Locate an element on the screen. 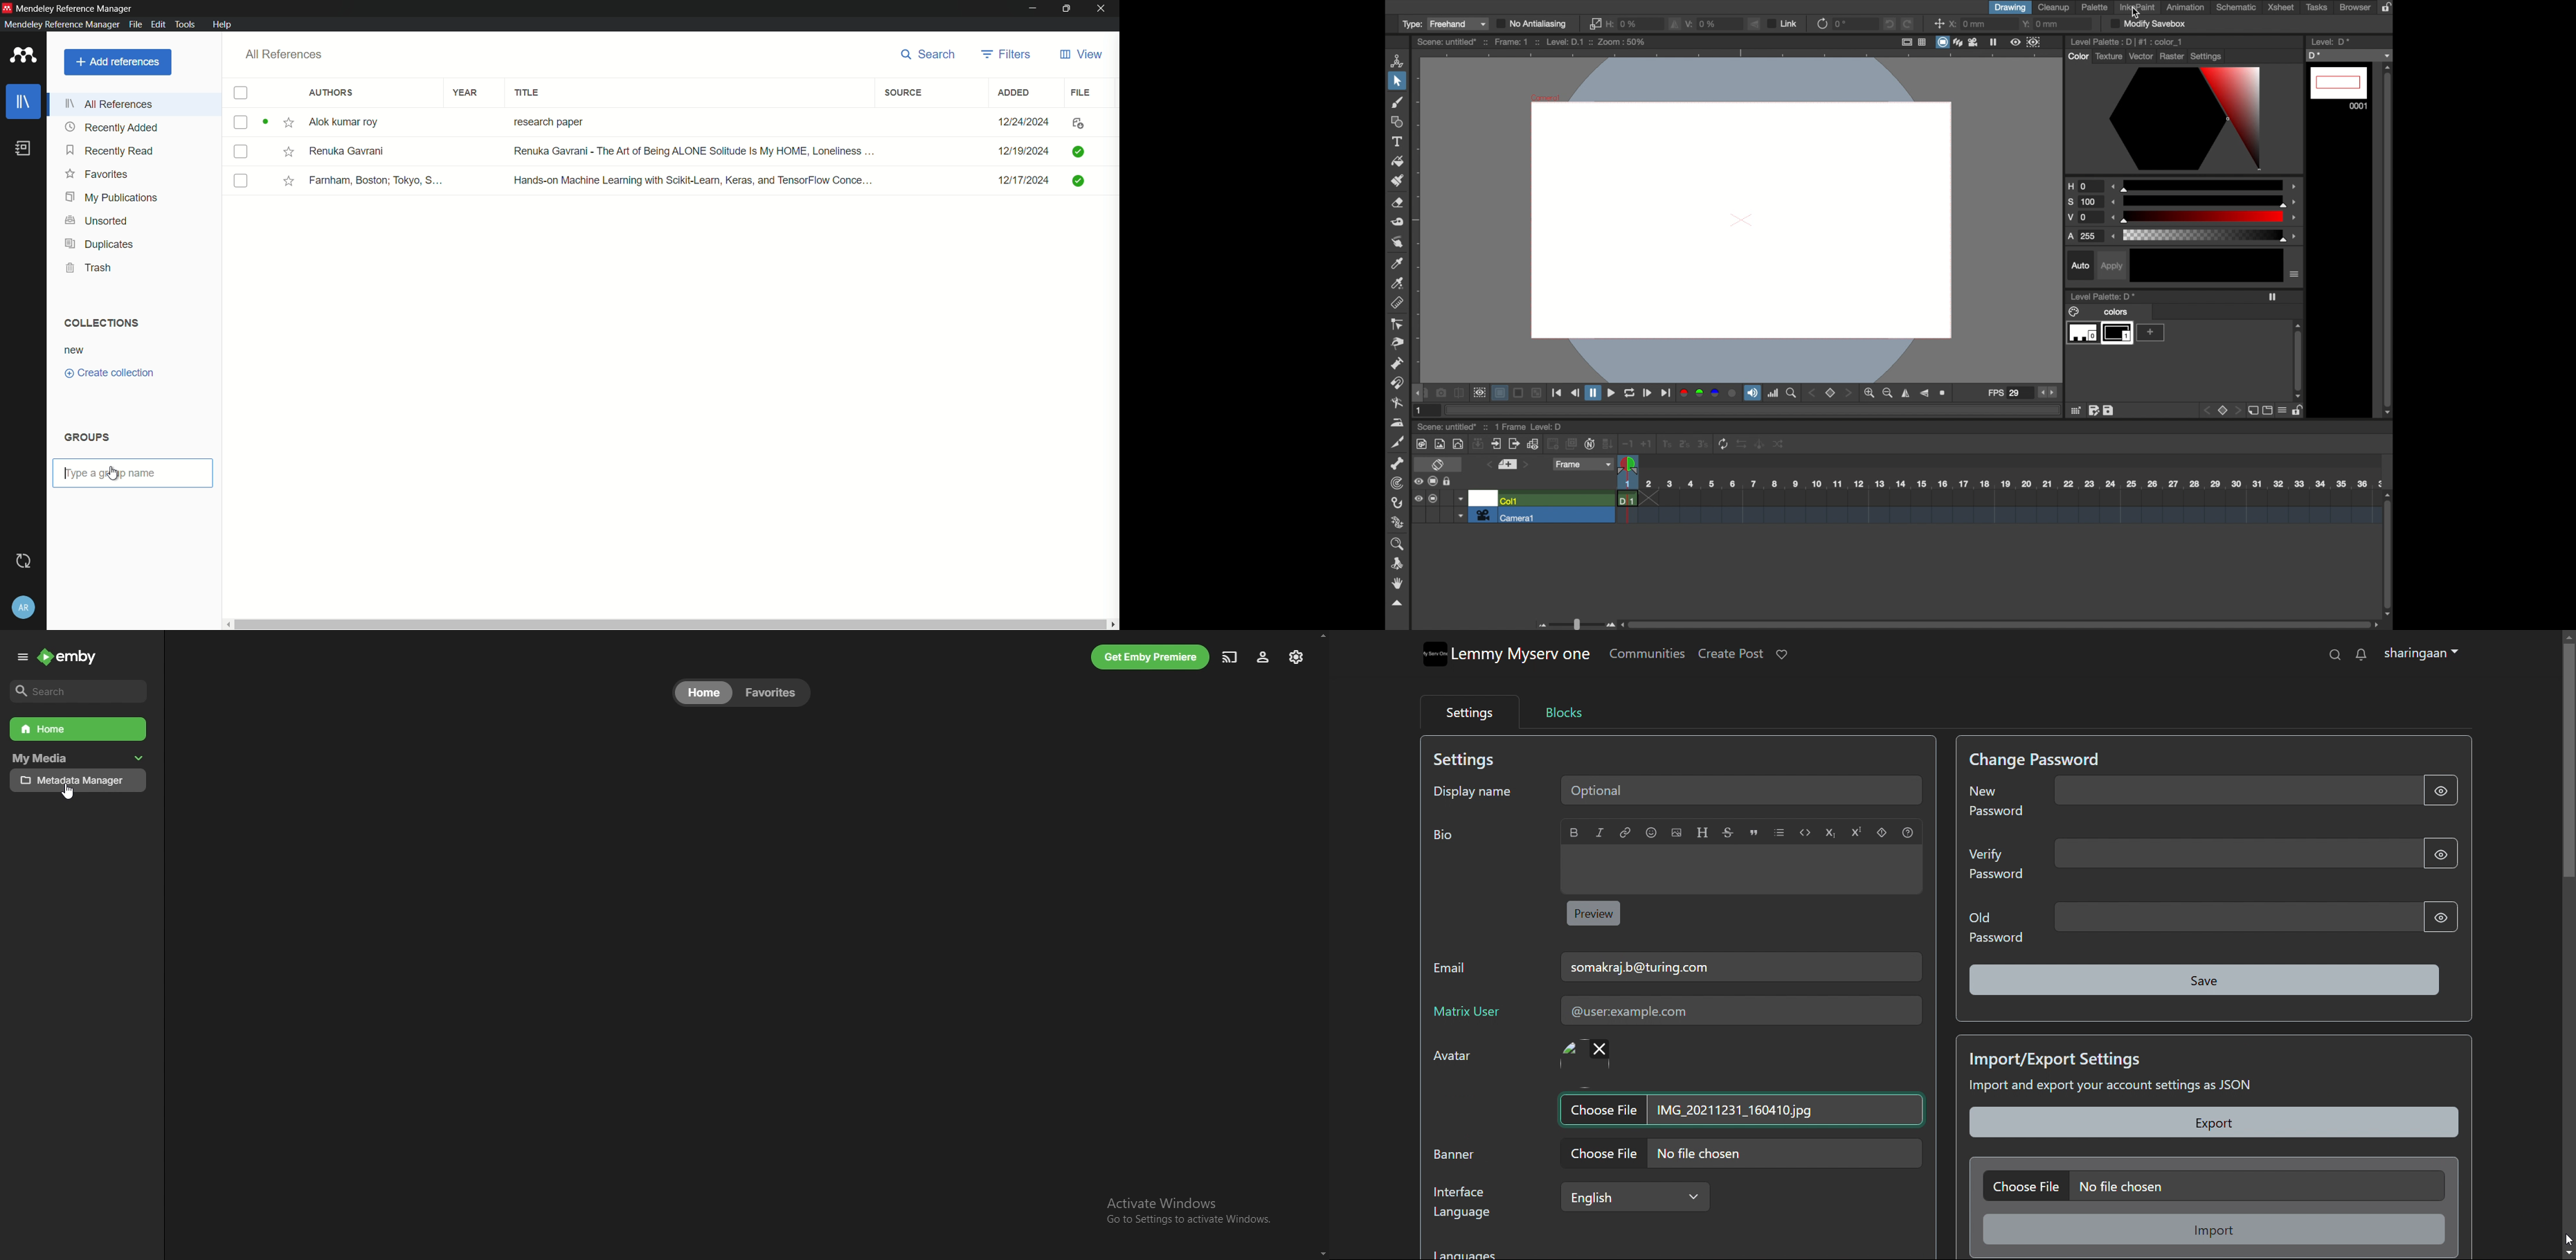 The image size is (2576, 1260). strikethrough is located at coordinates (1728, 832).